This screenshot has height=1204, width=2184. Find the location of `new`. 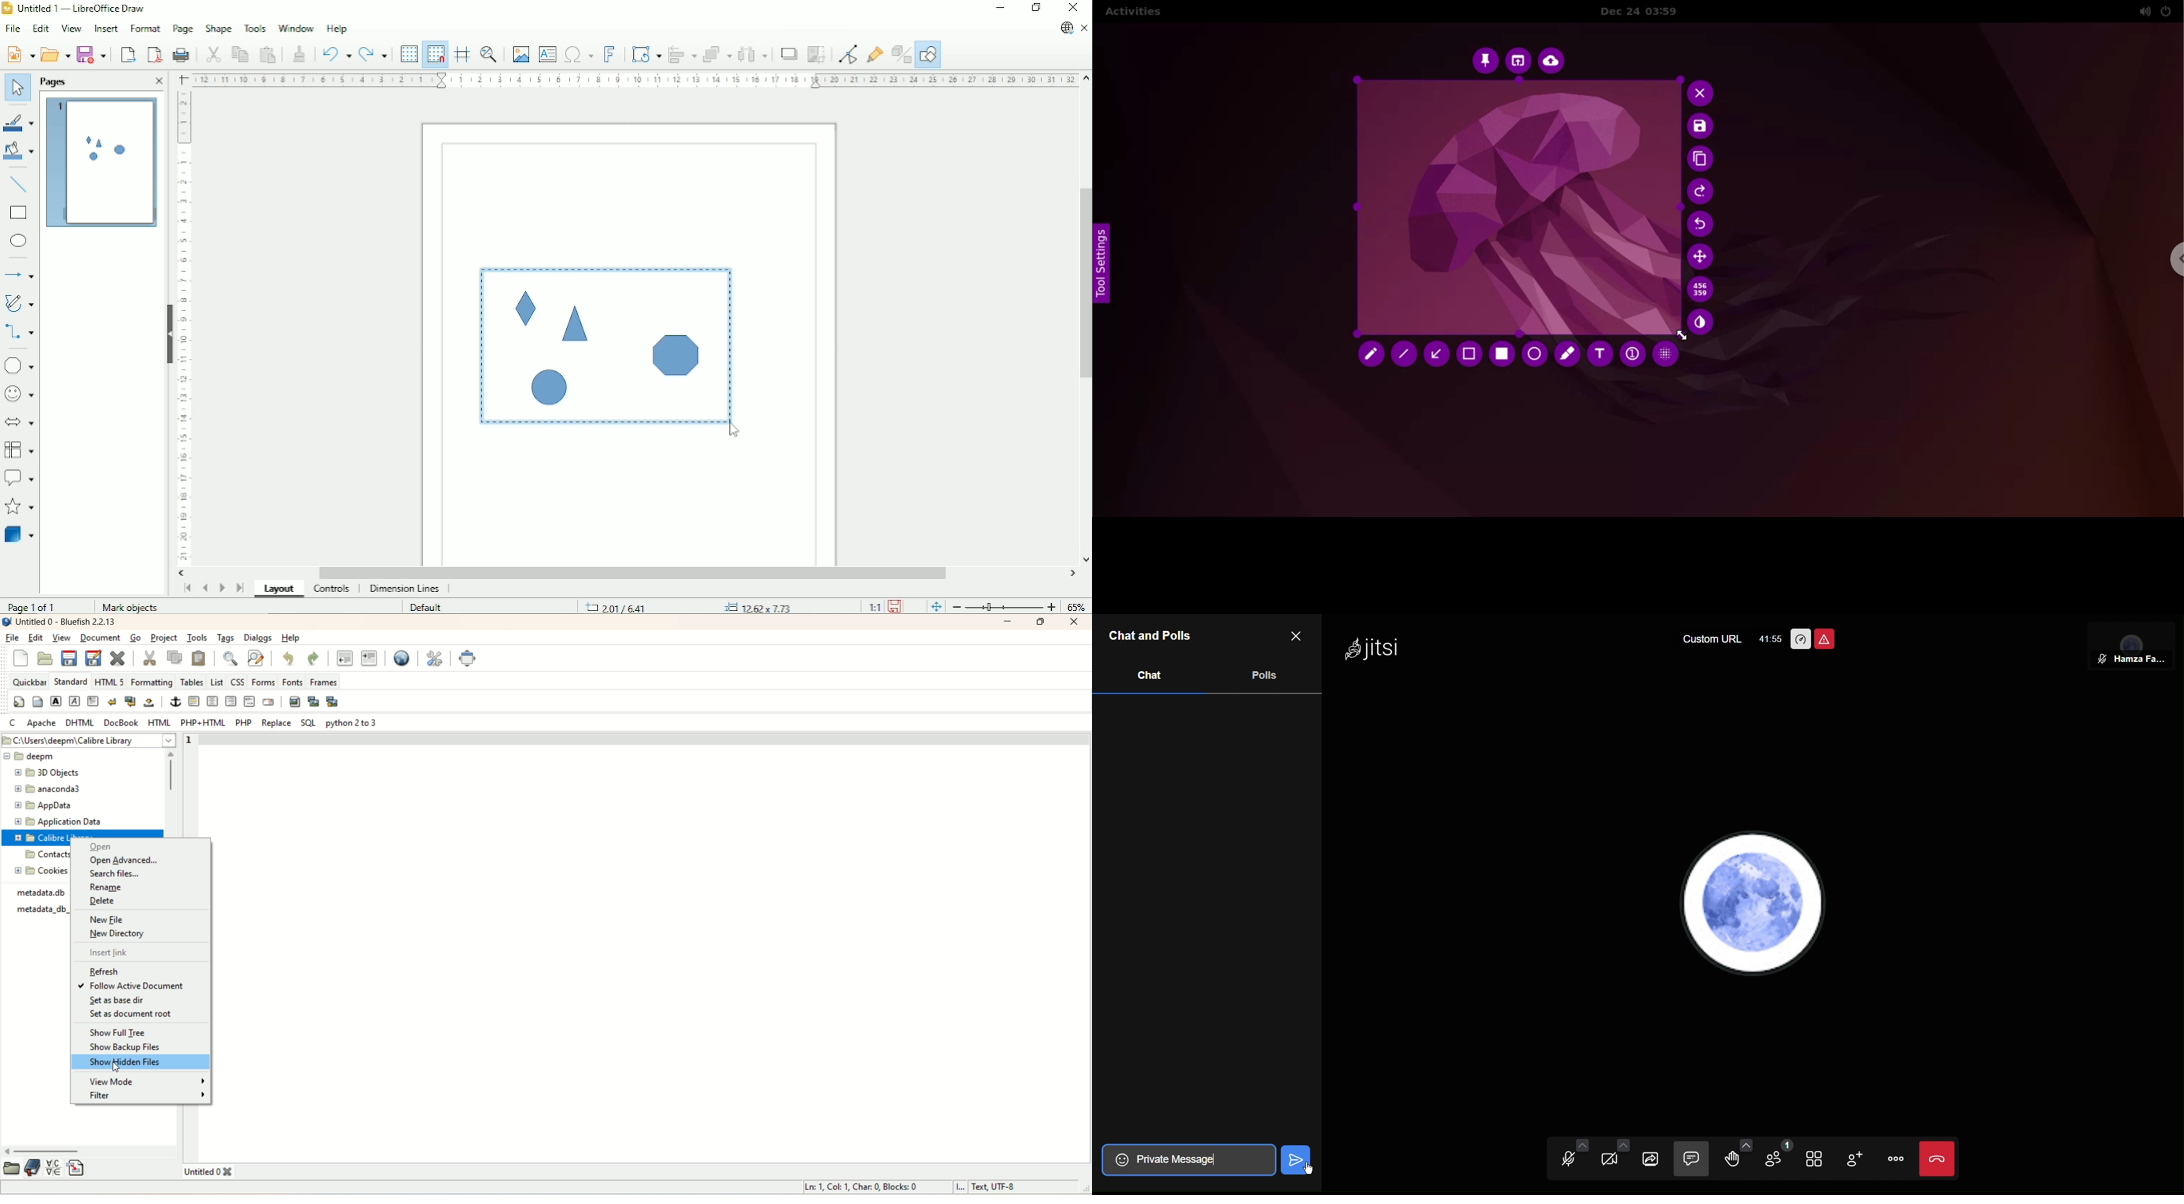

new is located at coordinates (21, 660).